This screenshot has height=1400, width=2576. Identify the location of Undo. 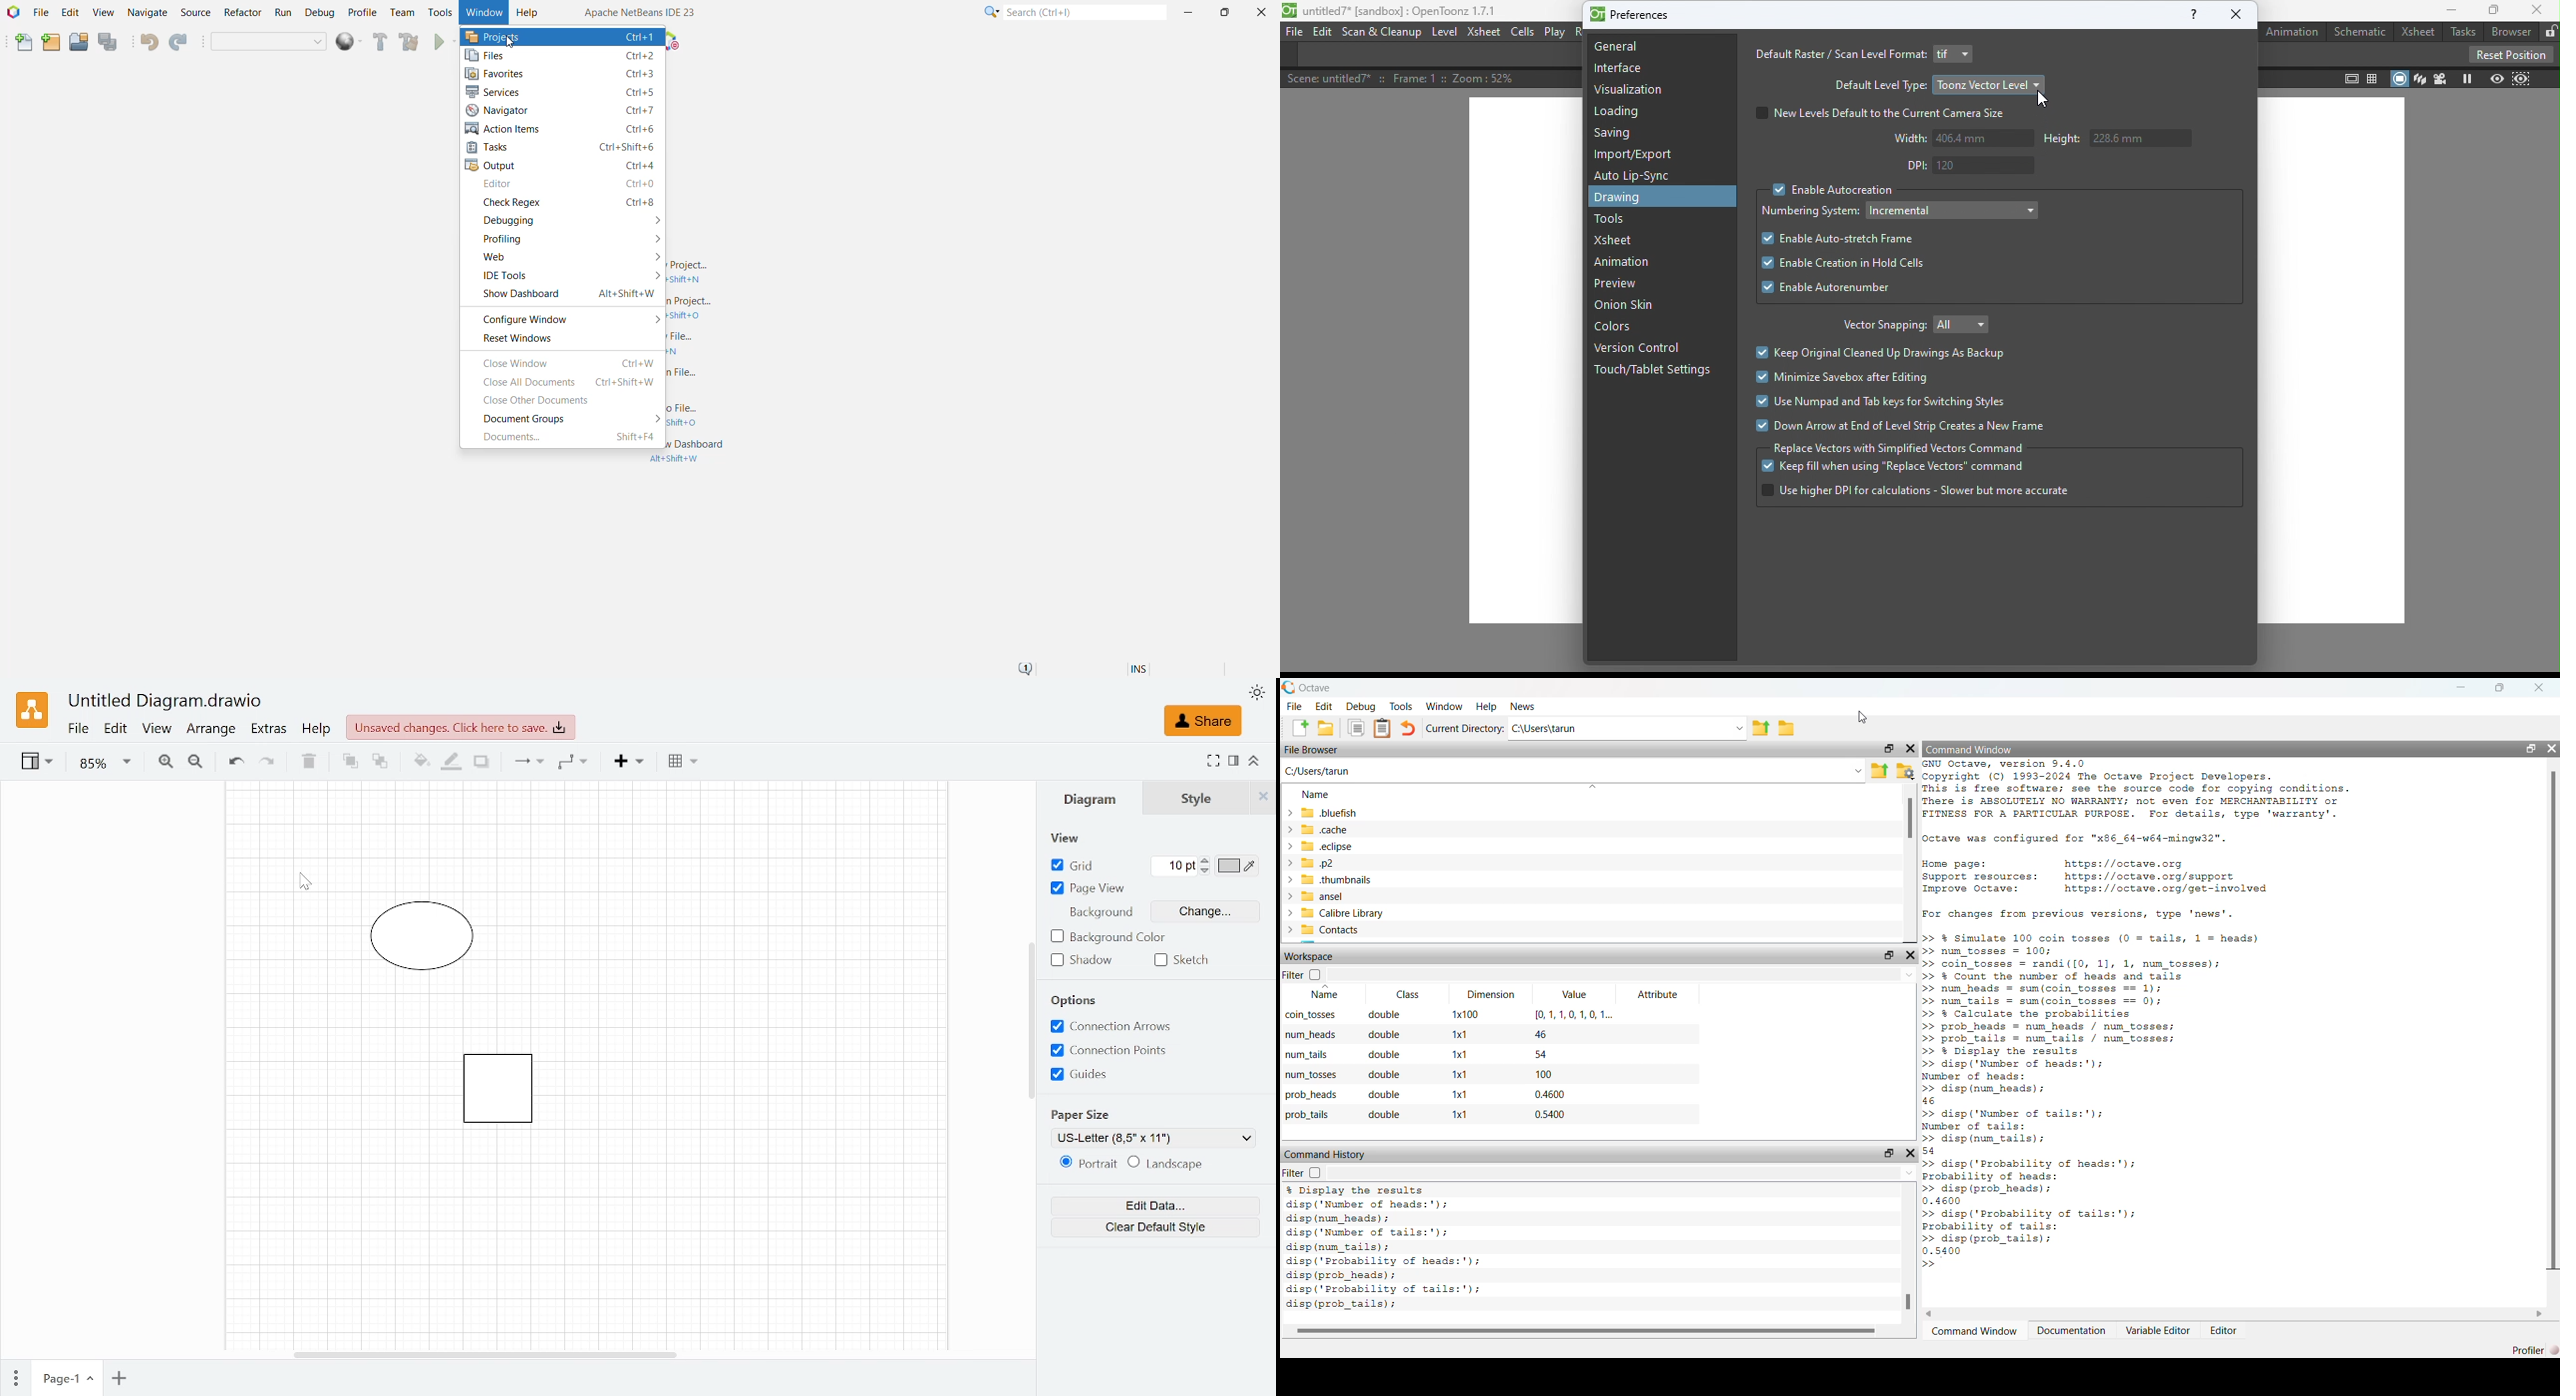
(1407, 728).